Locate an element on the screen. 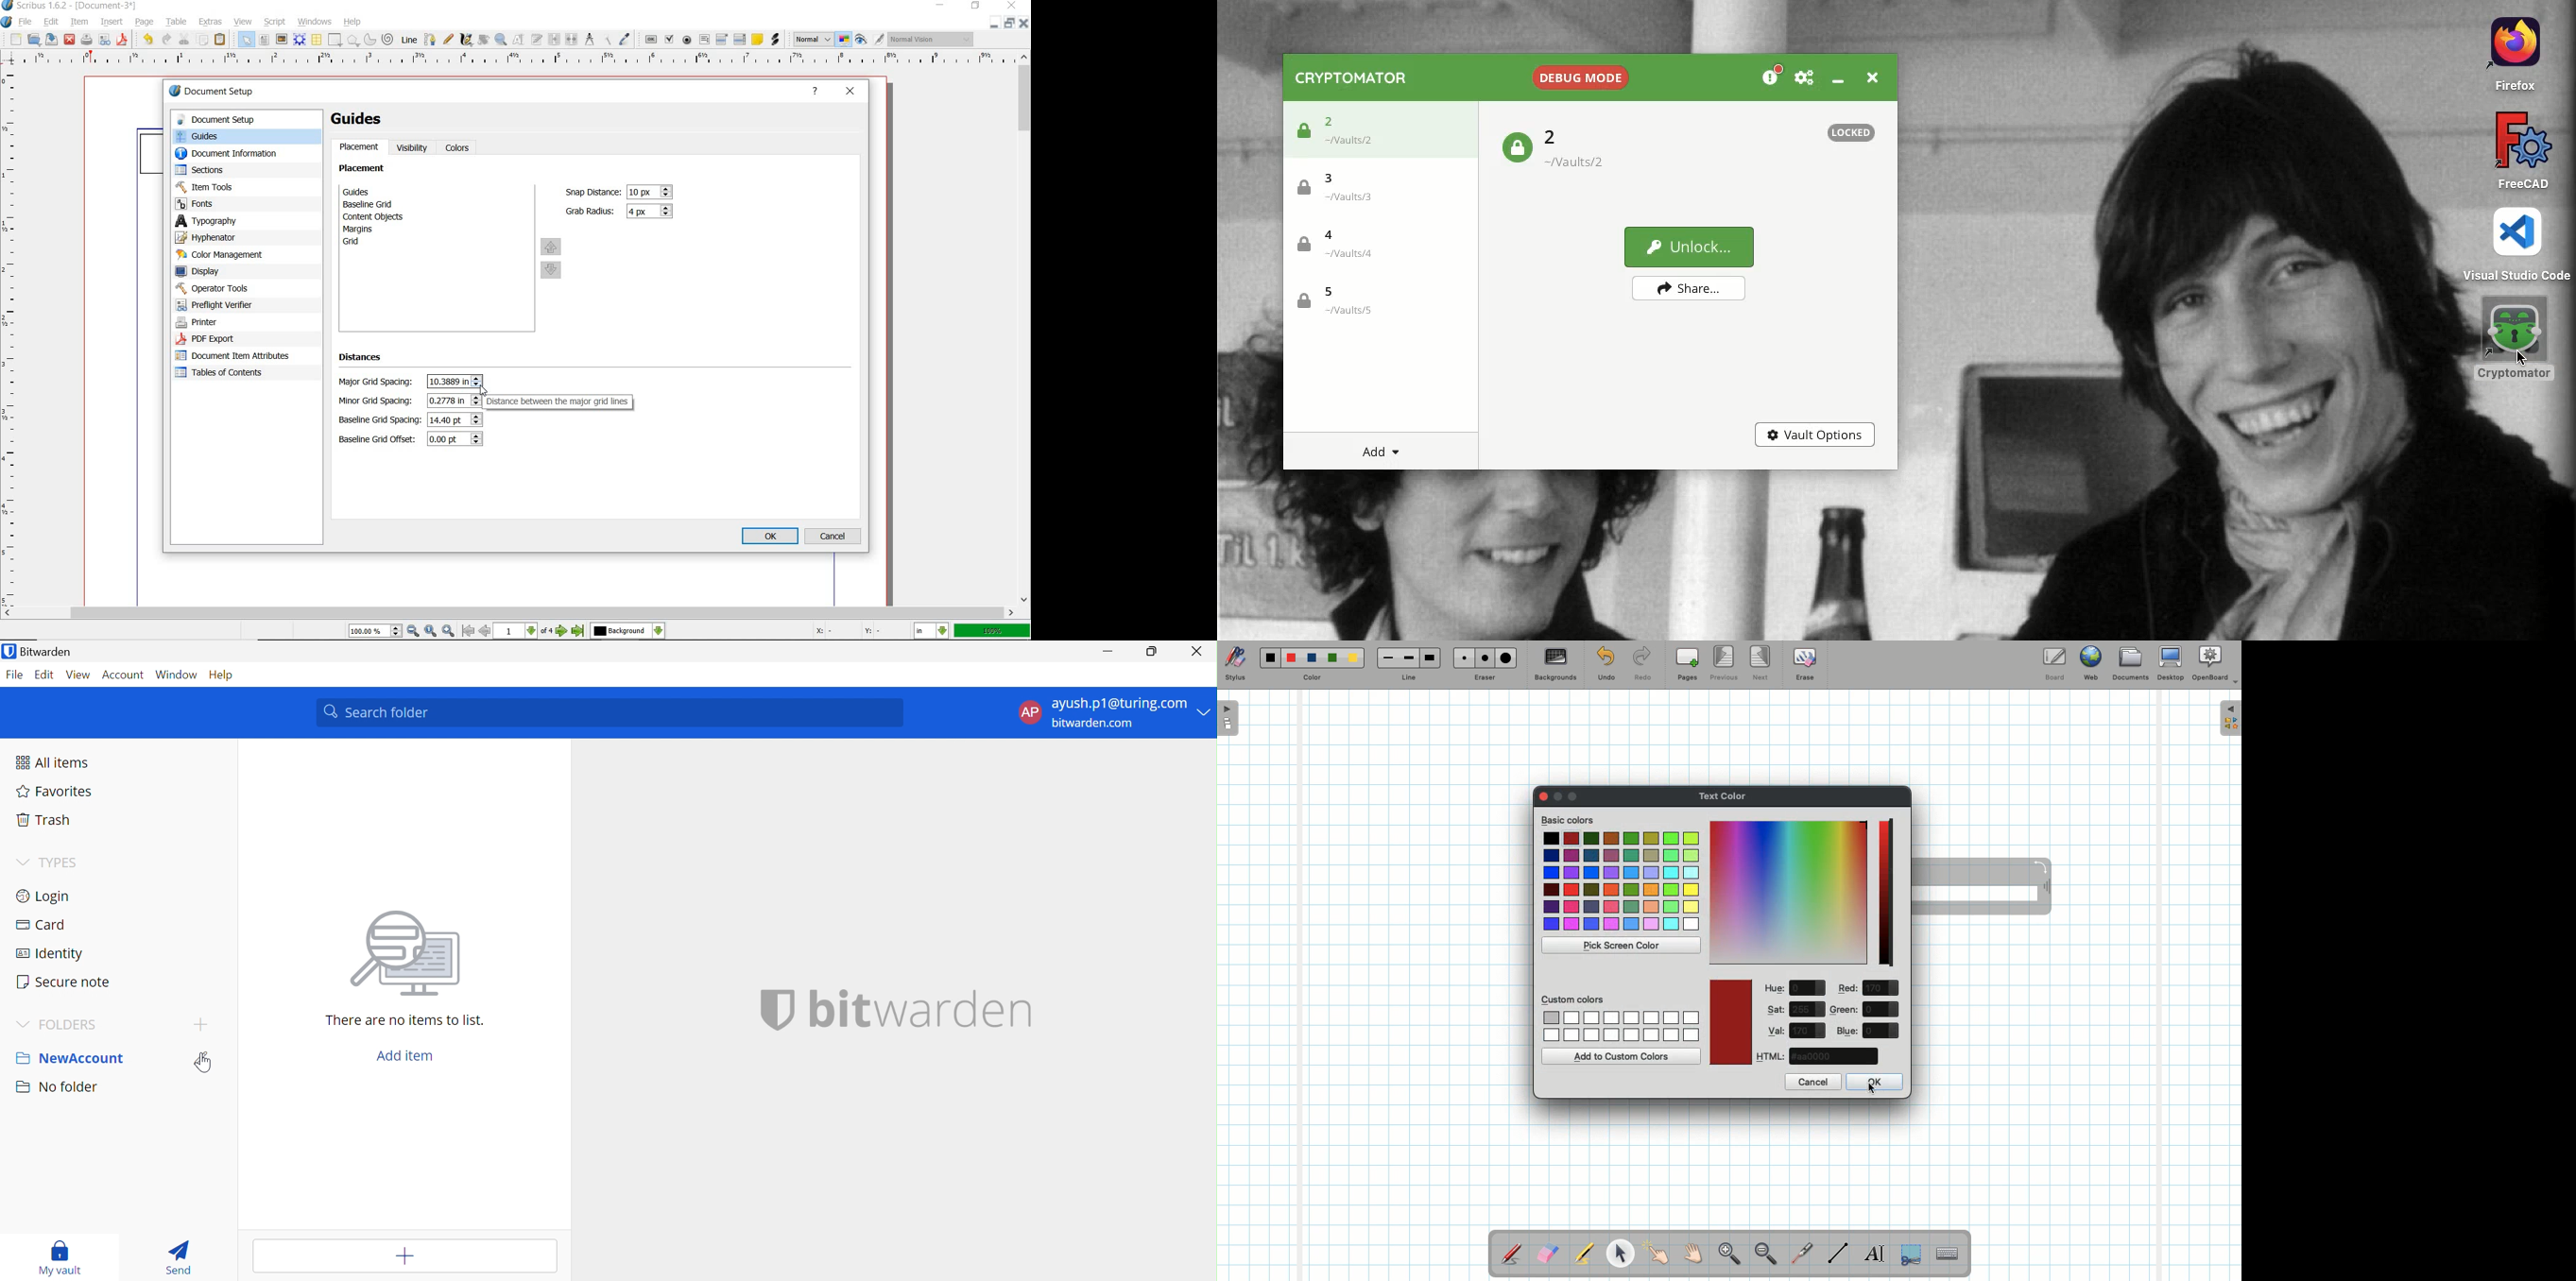 This screenshot has height=1288, width=2576. pdf combo box is located at coordinates (722, 39).